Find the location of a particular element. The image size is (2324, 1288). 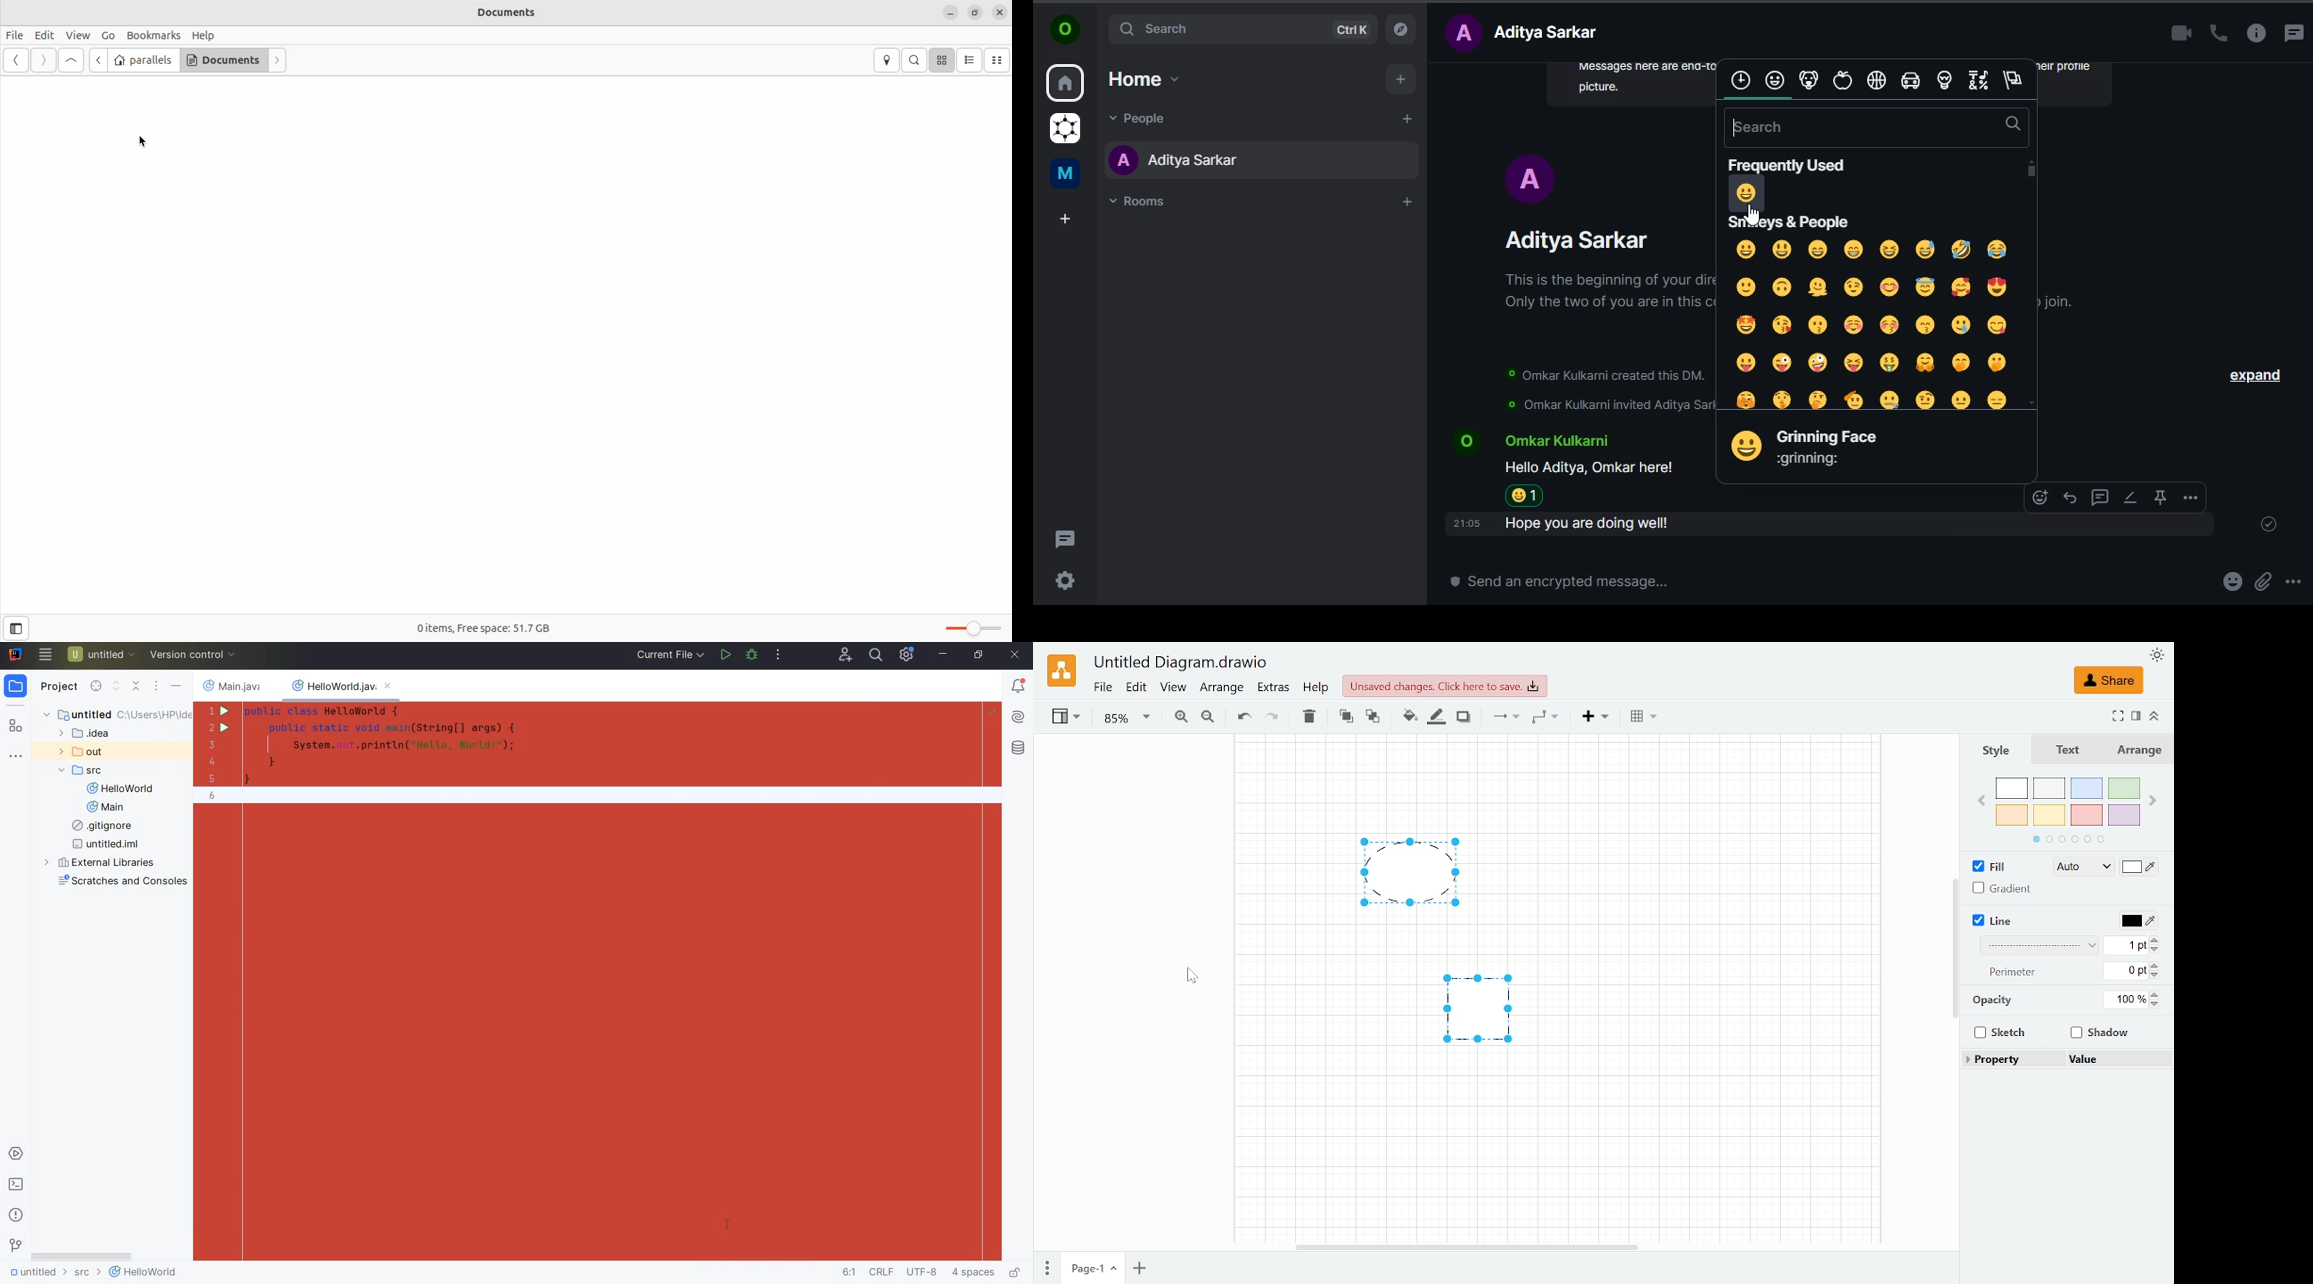

Pages is located at coordinates (1045, 1266).